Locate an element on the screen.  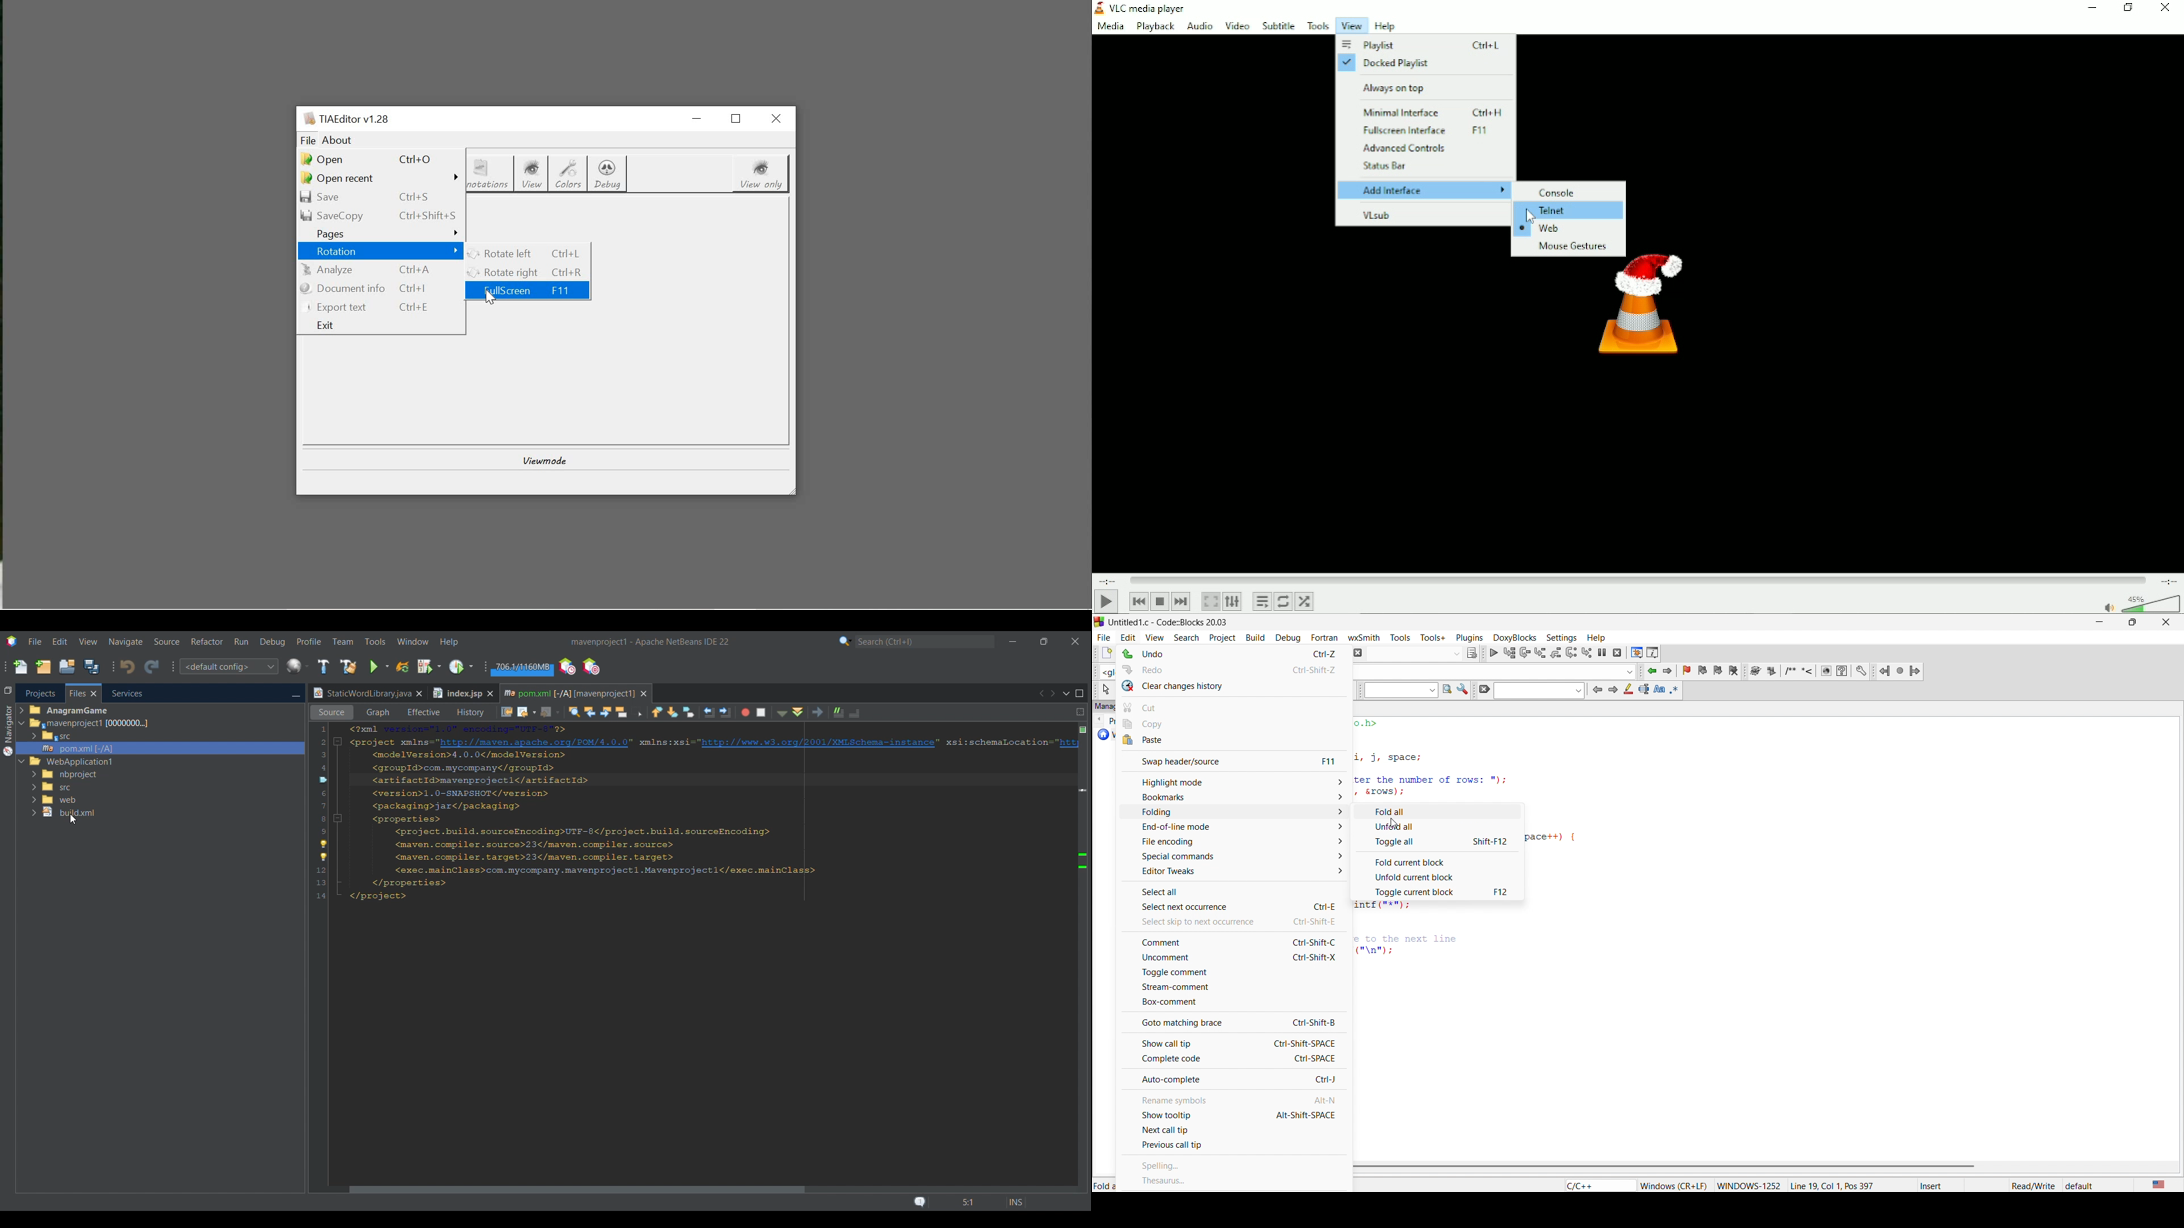
match text is located at coordinates (1660, 689).